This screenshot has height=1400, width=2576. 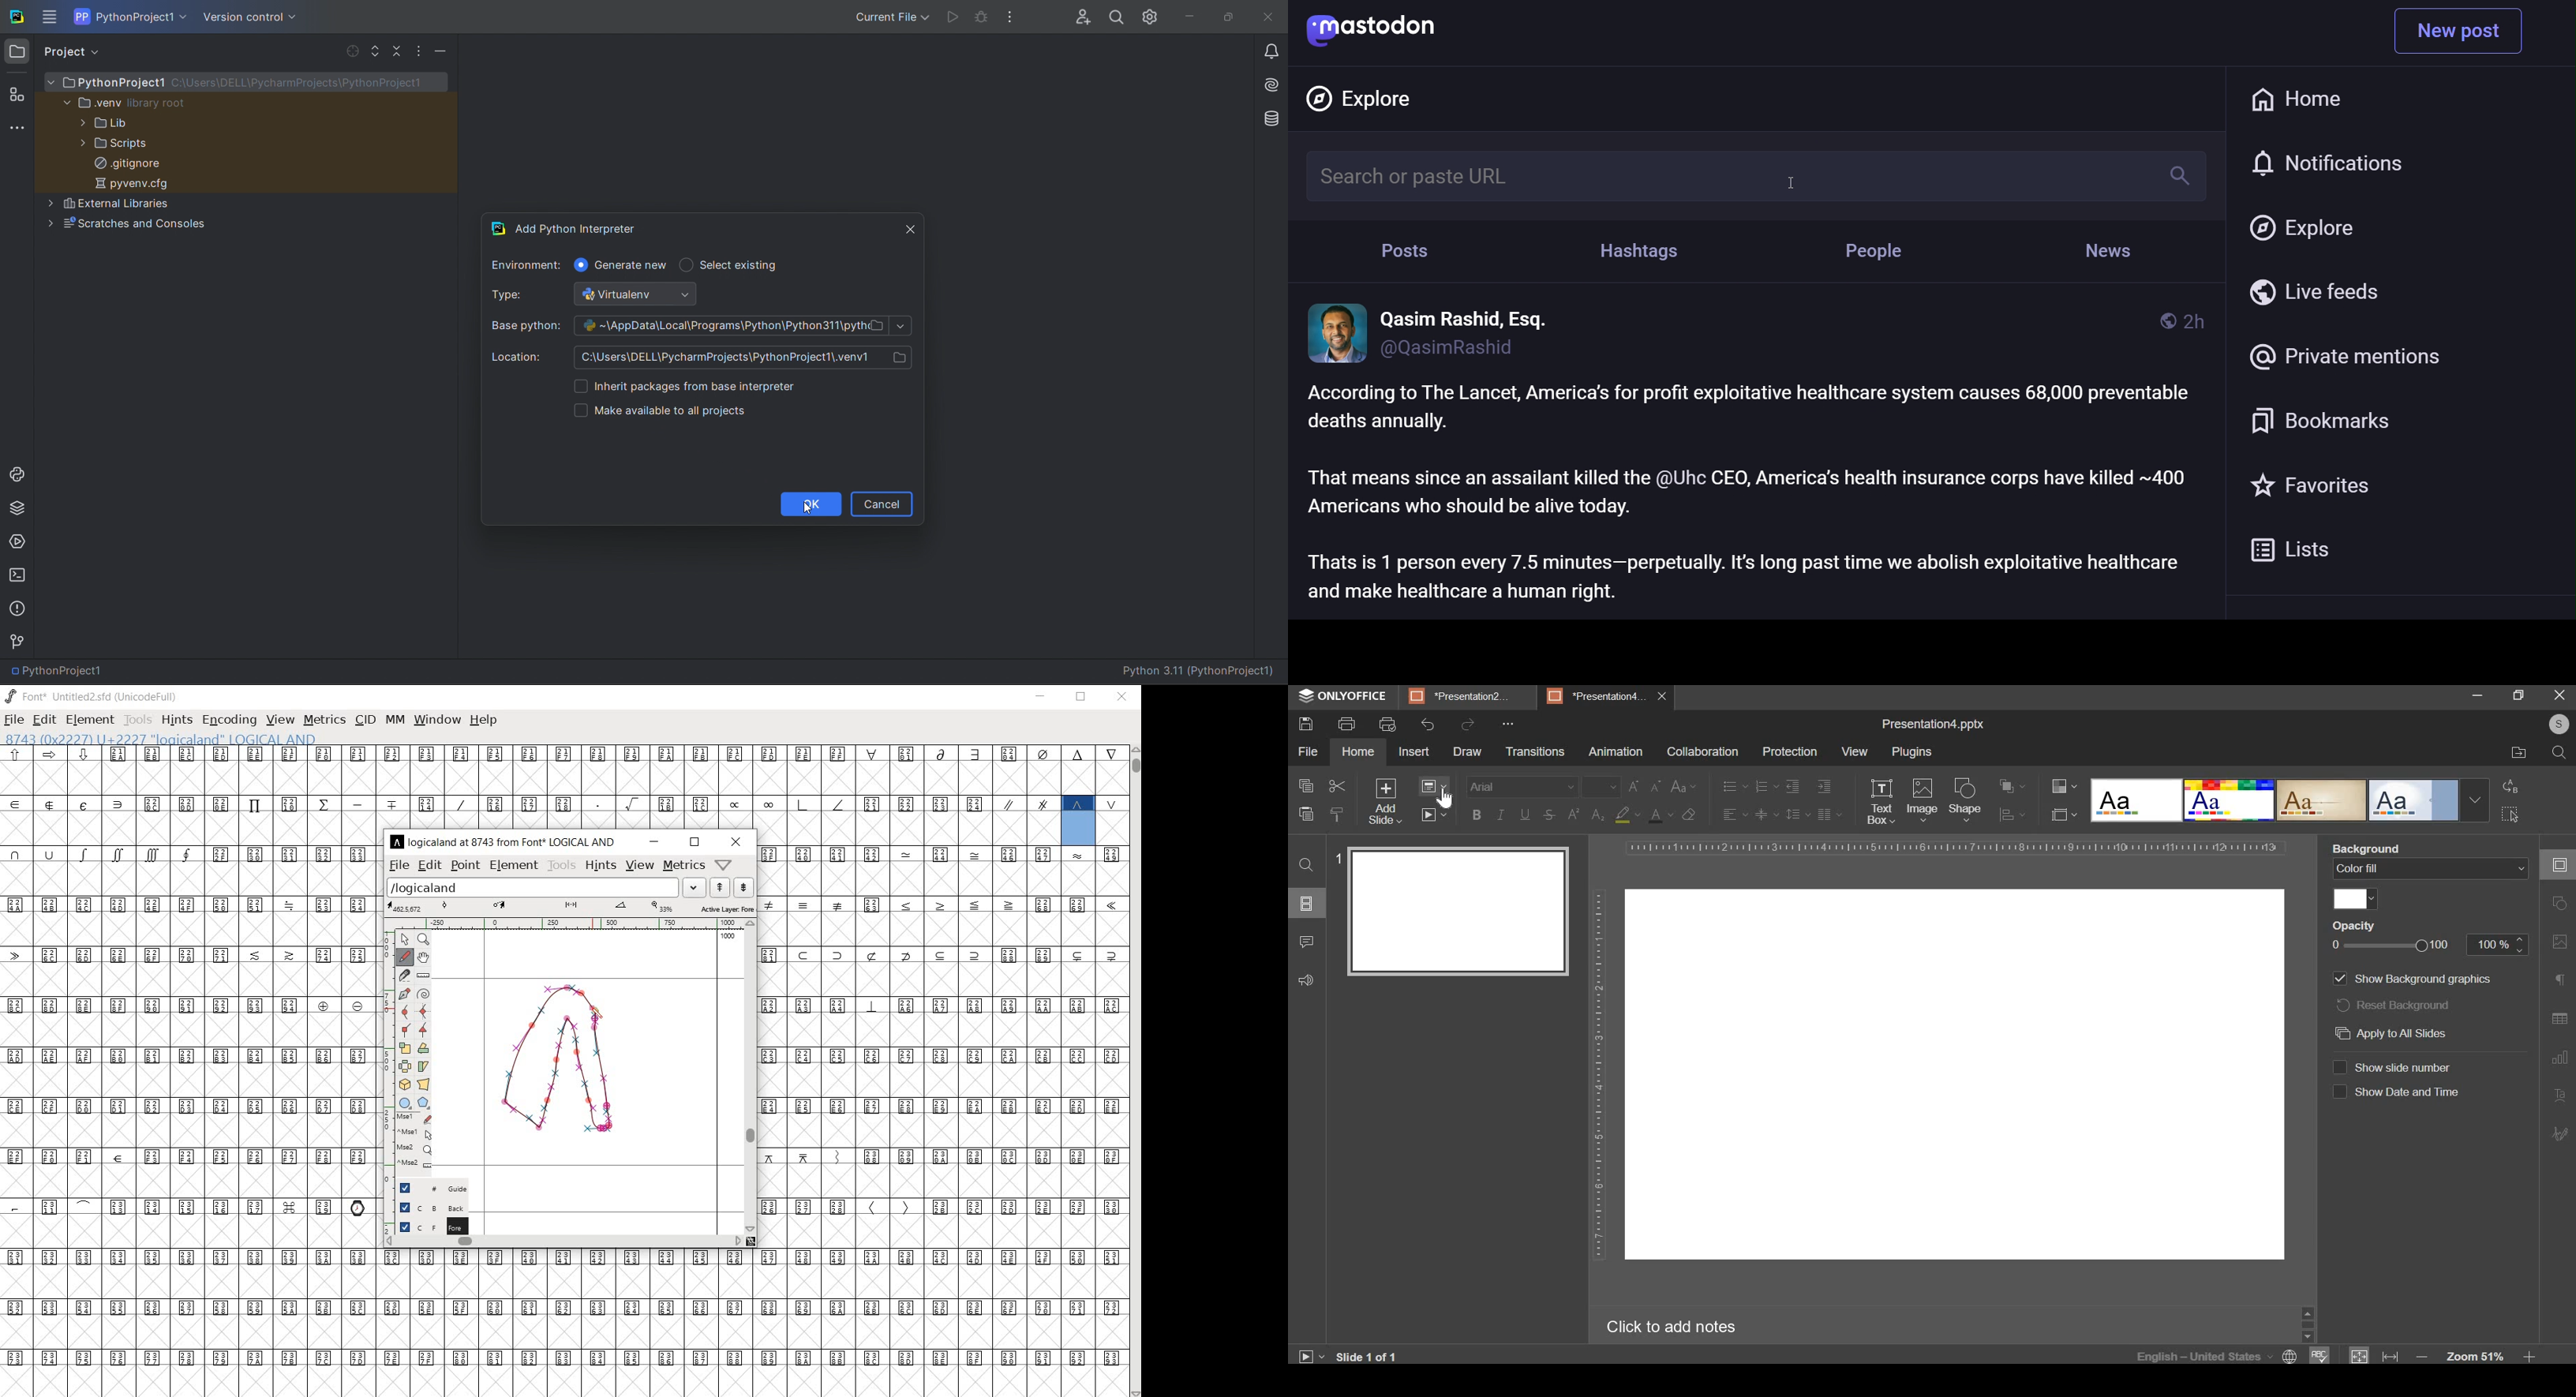 What do you see at coordinates (639, 865) in the screenshot?
I see `view` at bounding box center [639, 865].